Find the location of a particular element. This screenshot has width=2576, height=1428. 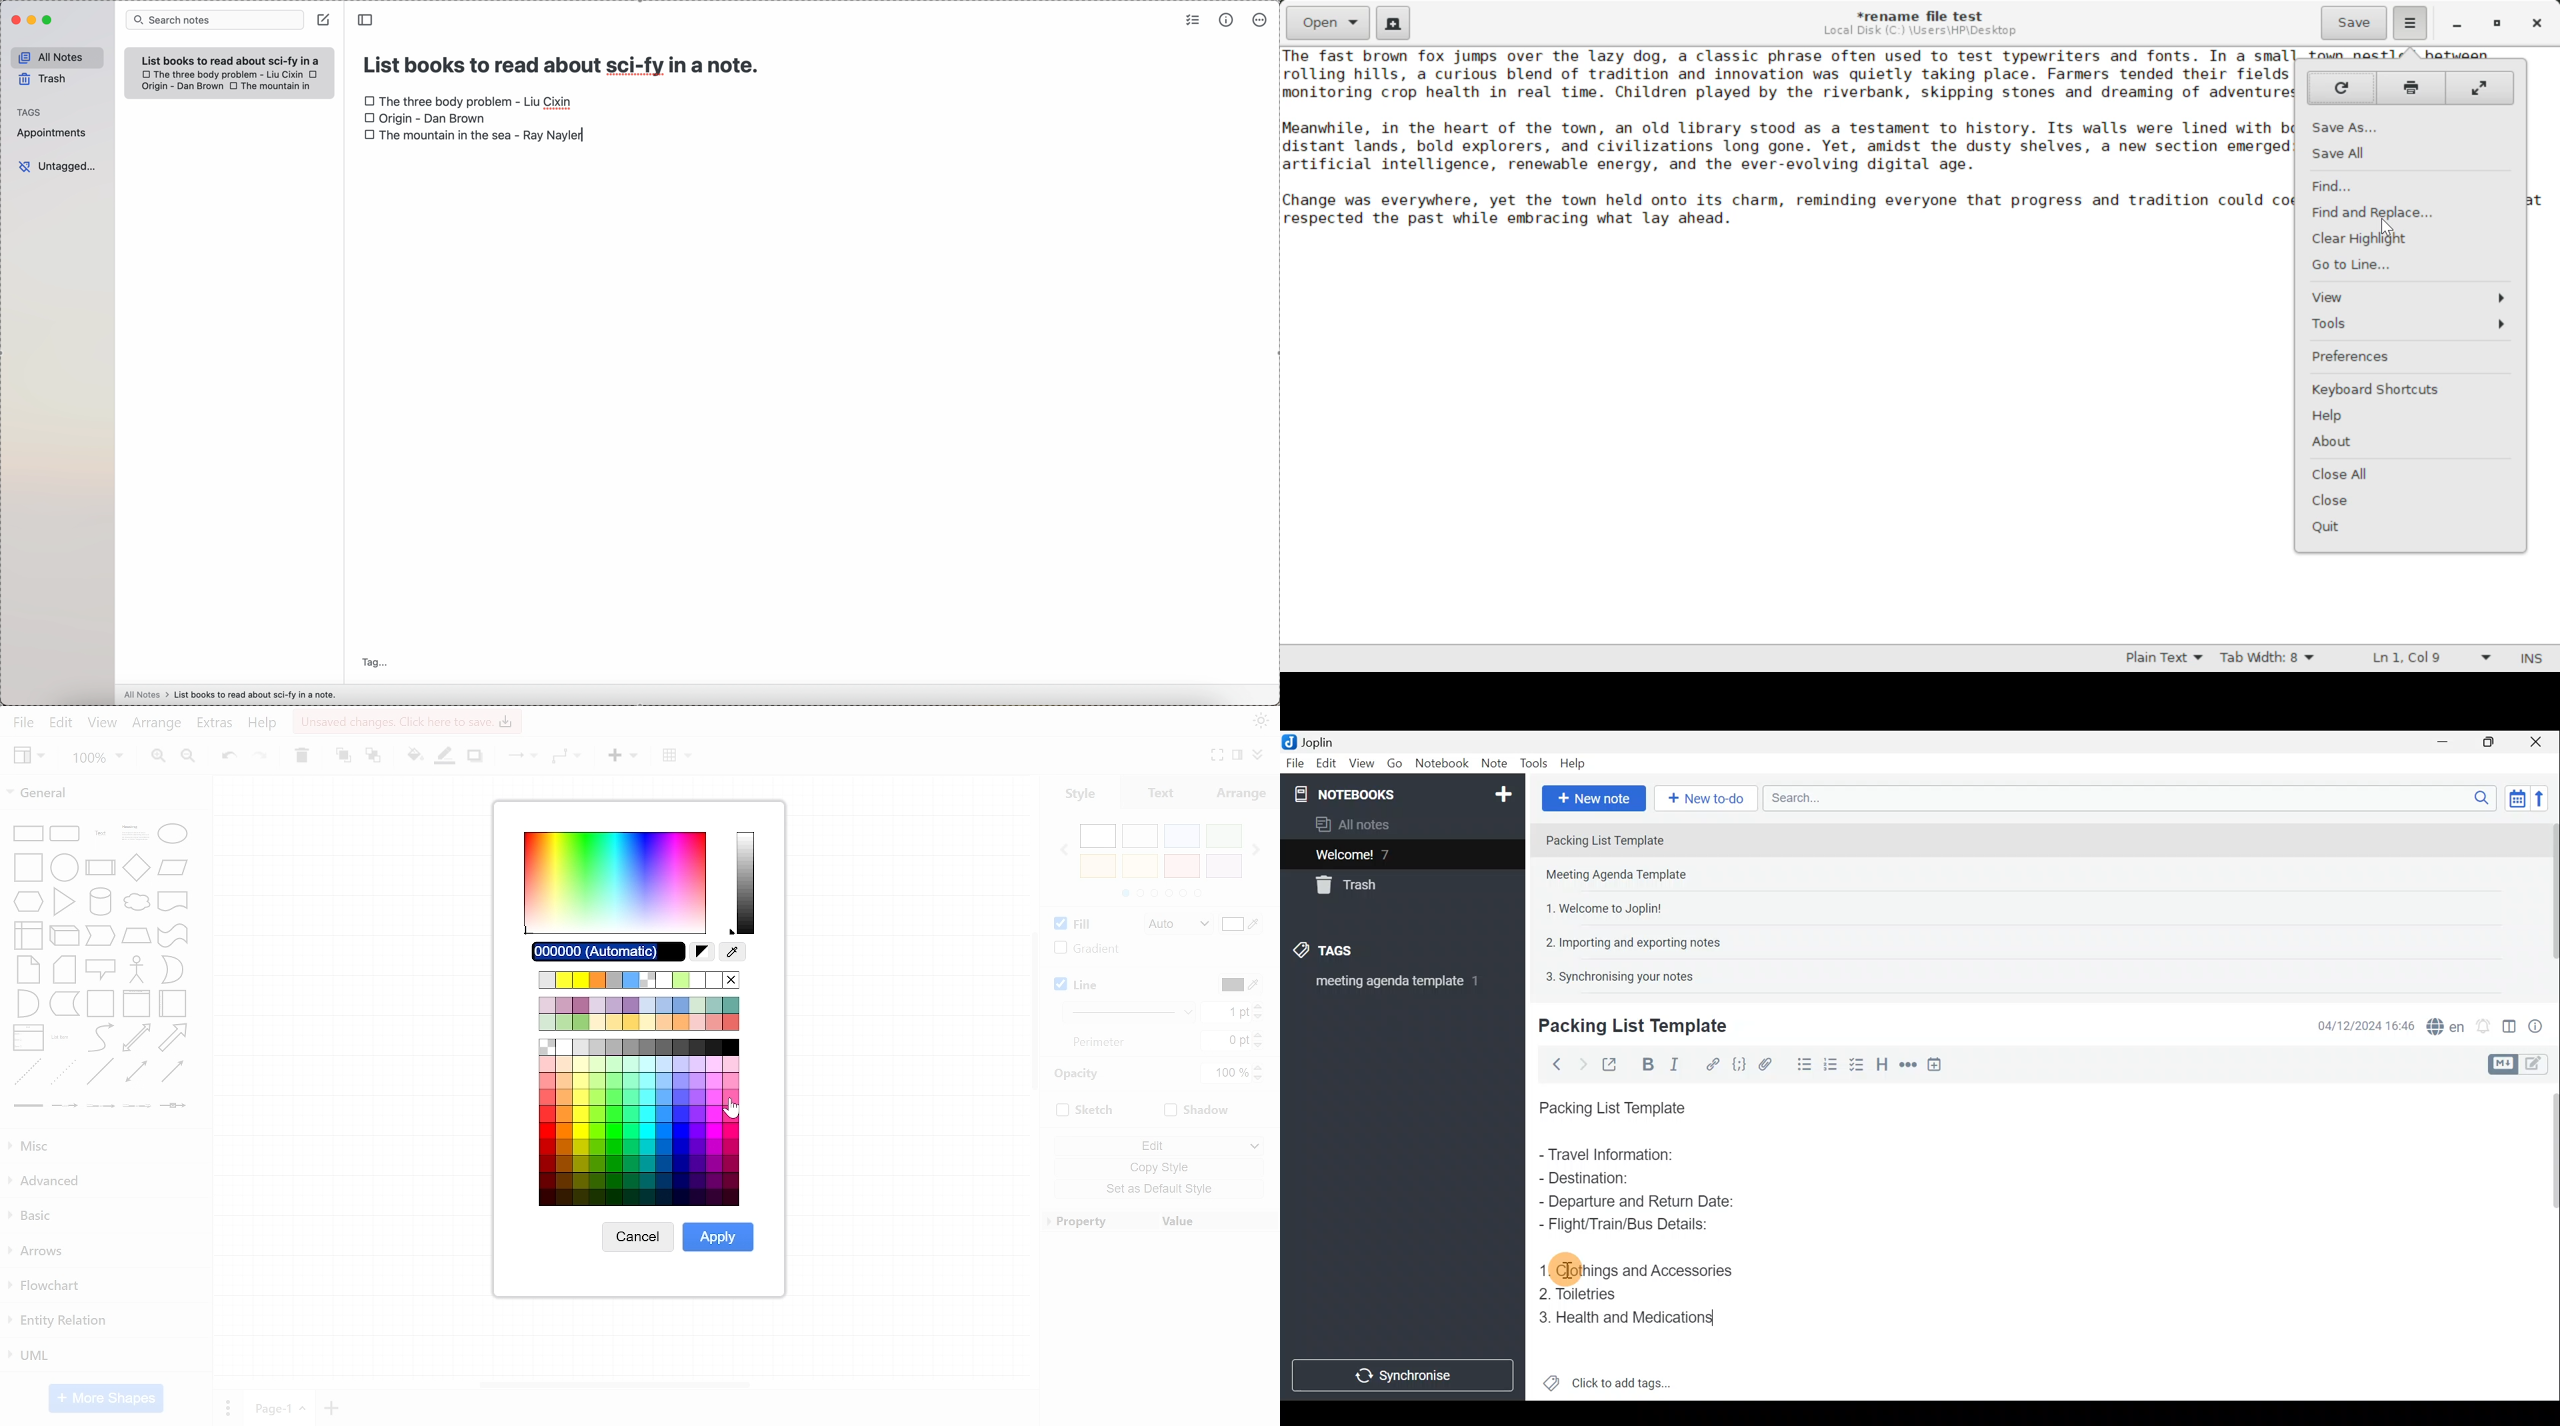

Packing List Template is located at coordinates (1609, 1104).